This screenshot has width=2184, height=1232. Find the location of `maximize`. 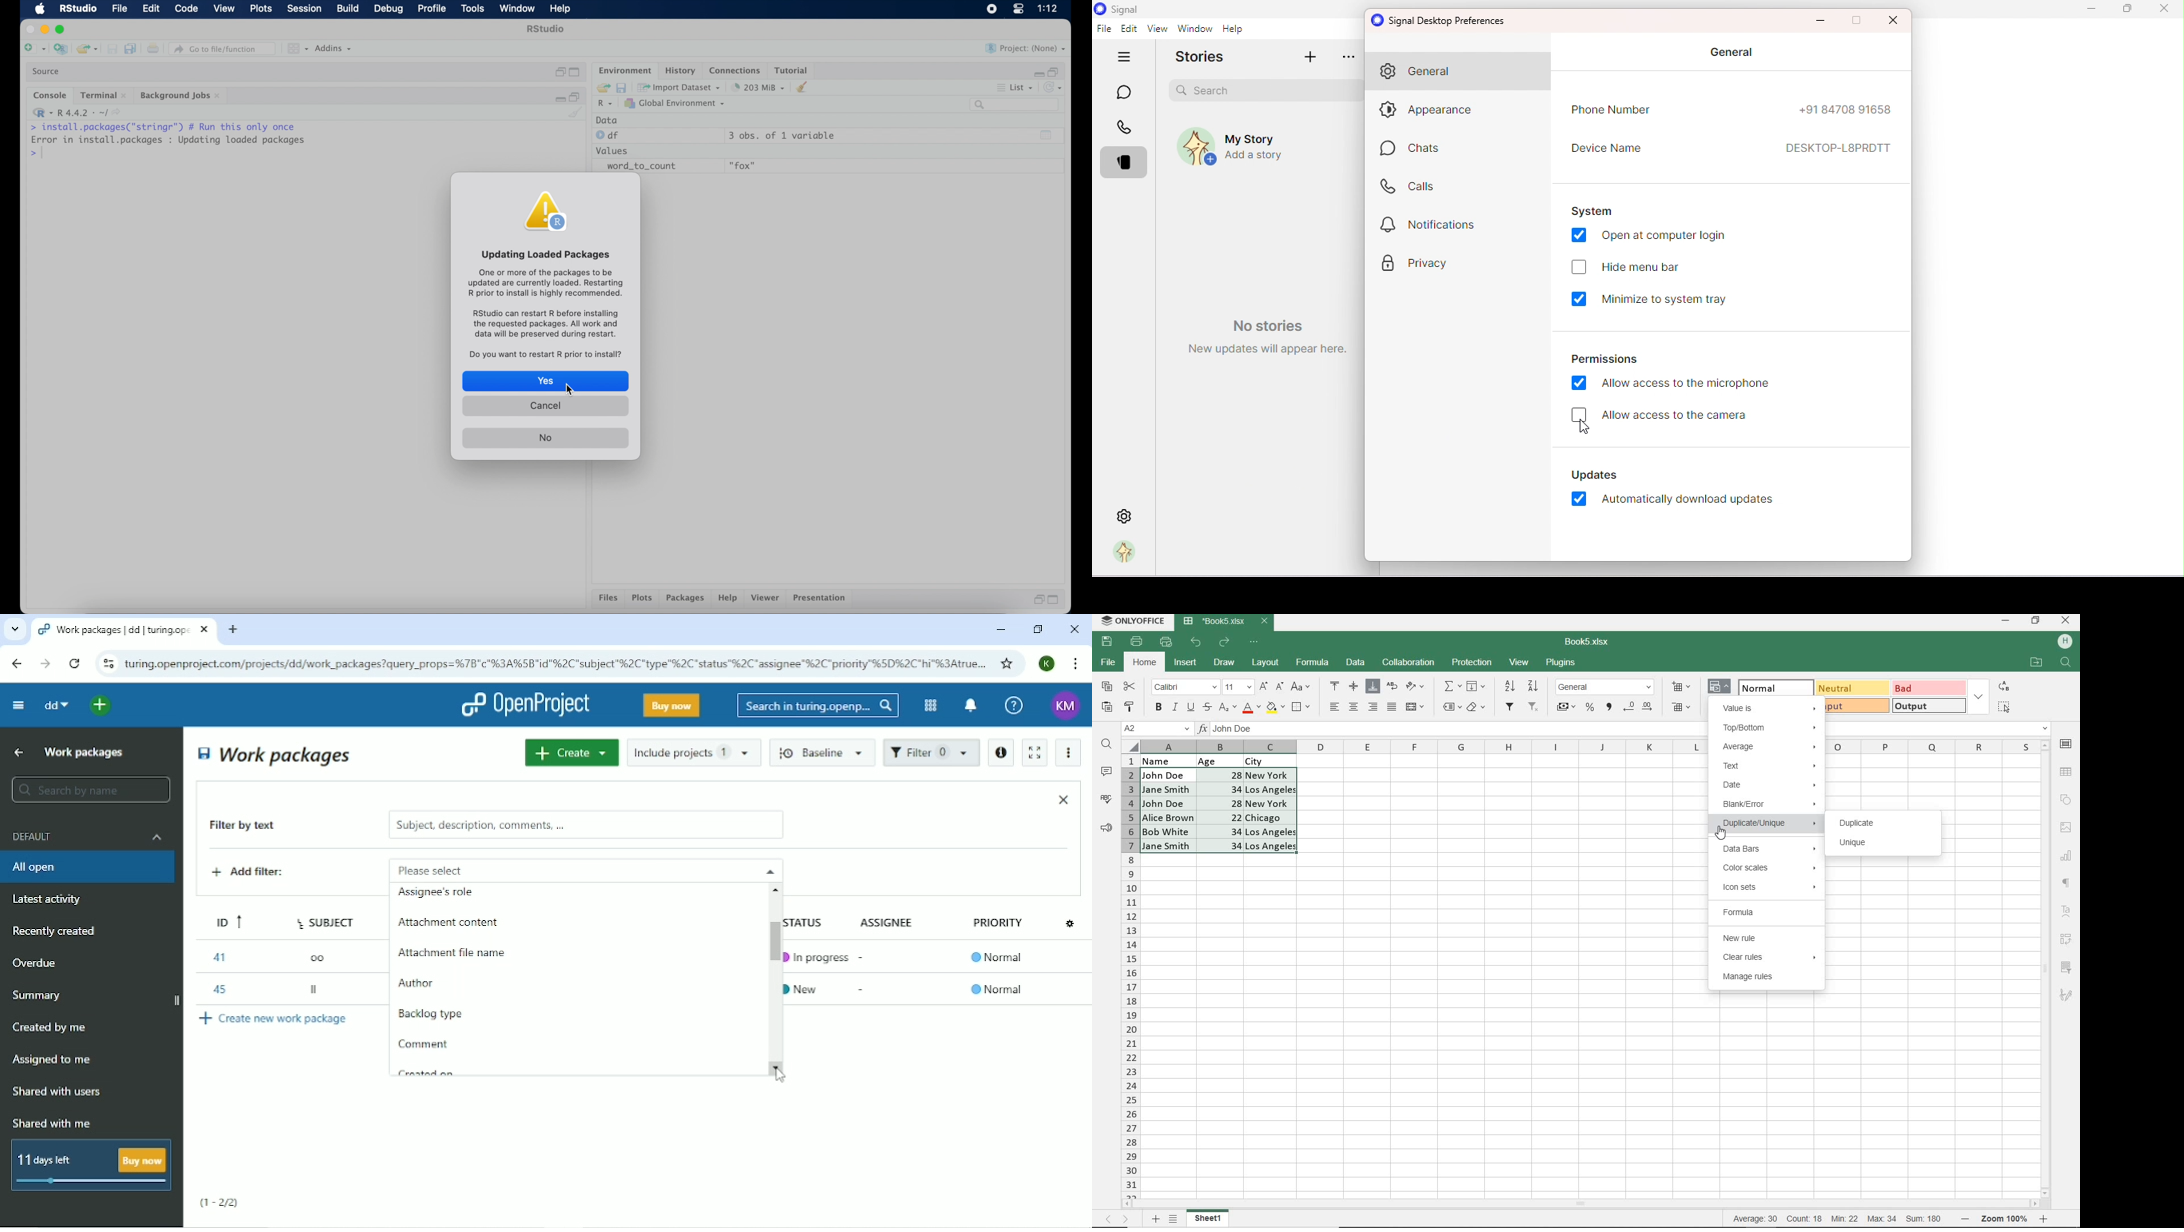

maximize is located at coordinates (576, 73).